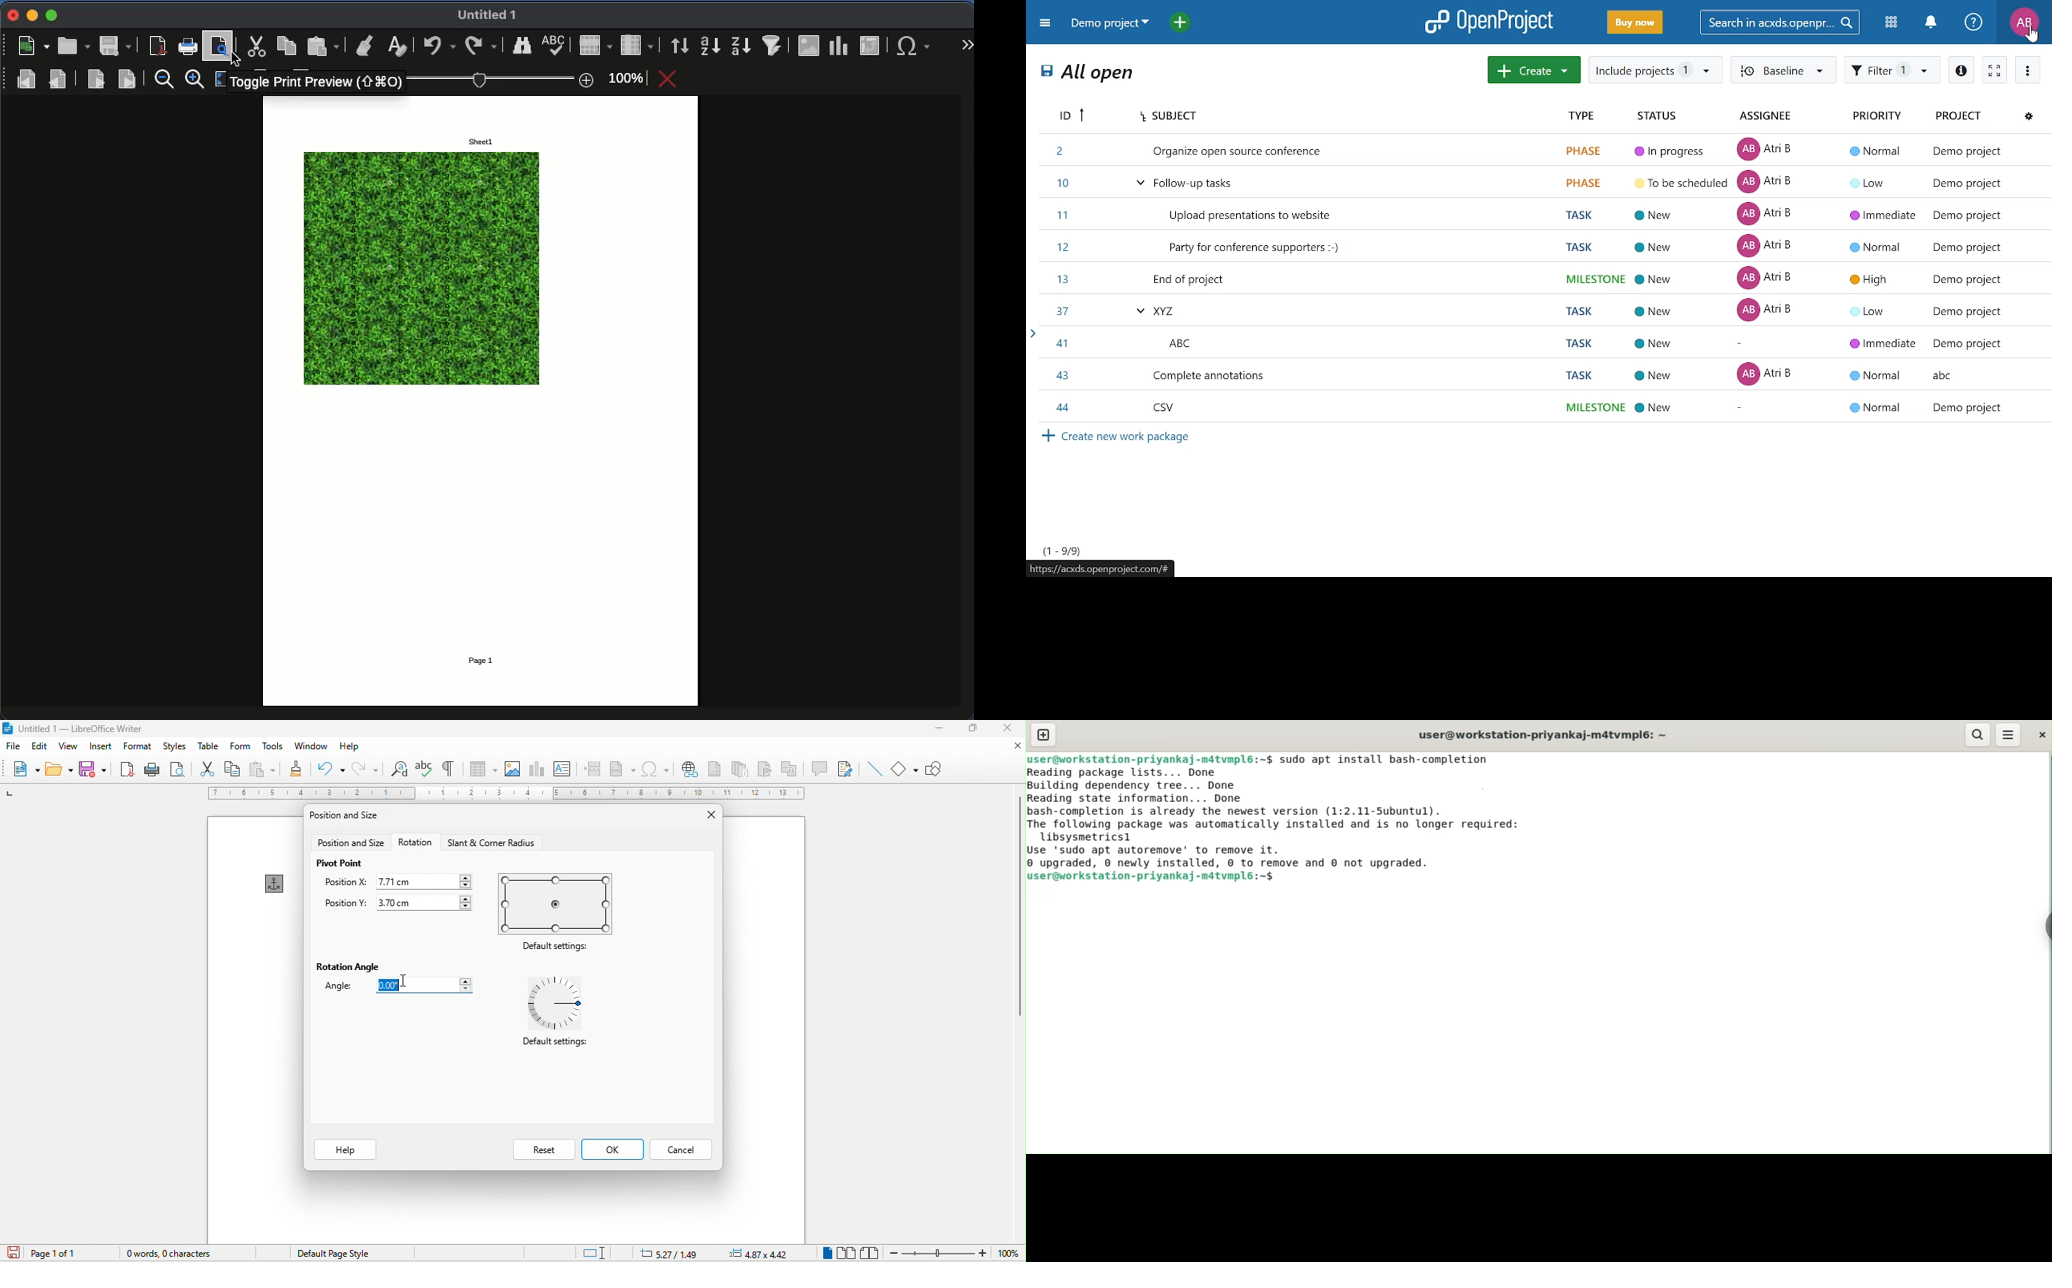  I want to click on anchor, so click(271, 882).